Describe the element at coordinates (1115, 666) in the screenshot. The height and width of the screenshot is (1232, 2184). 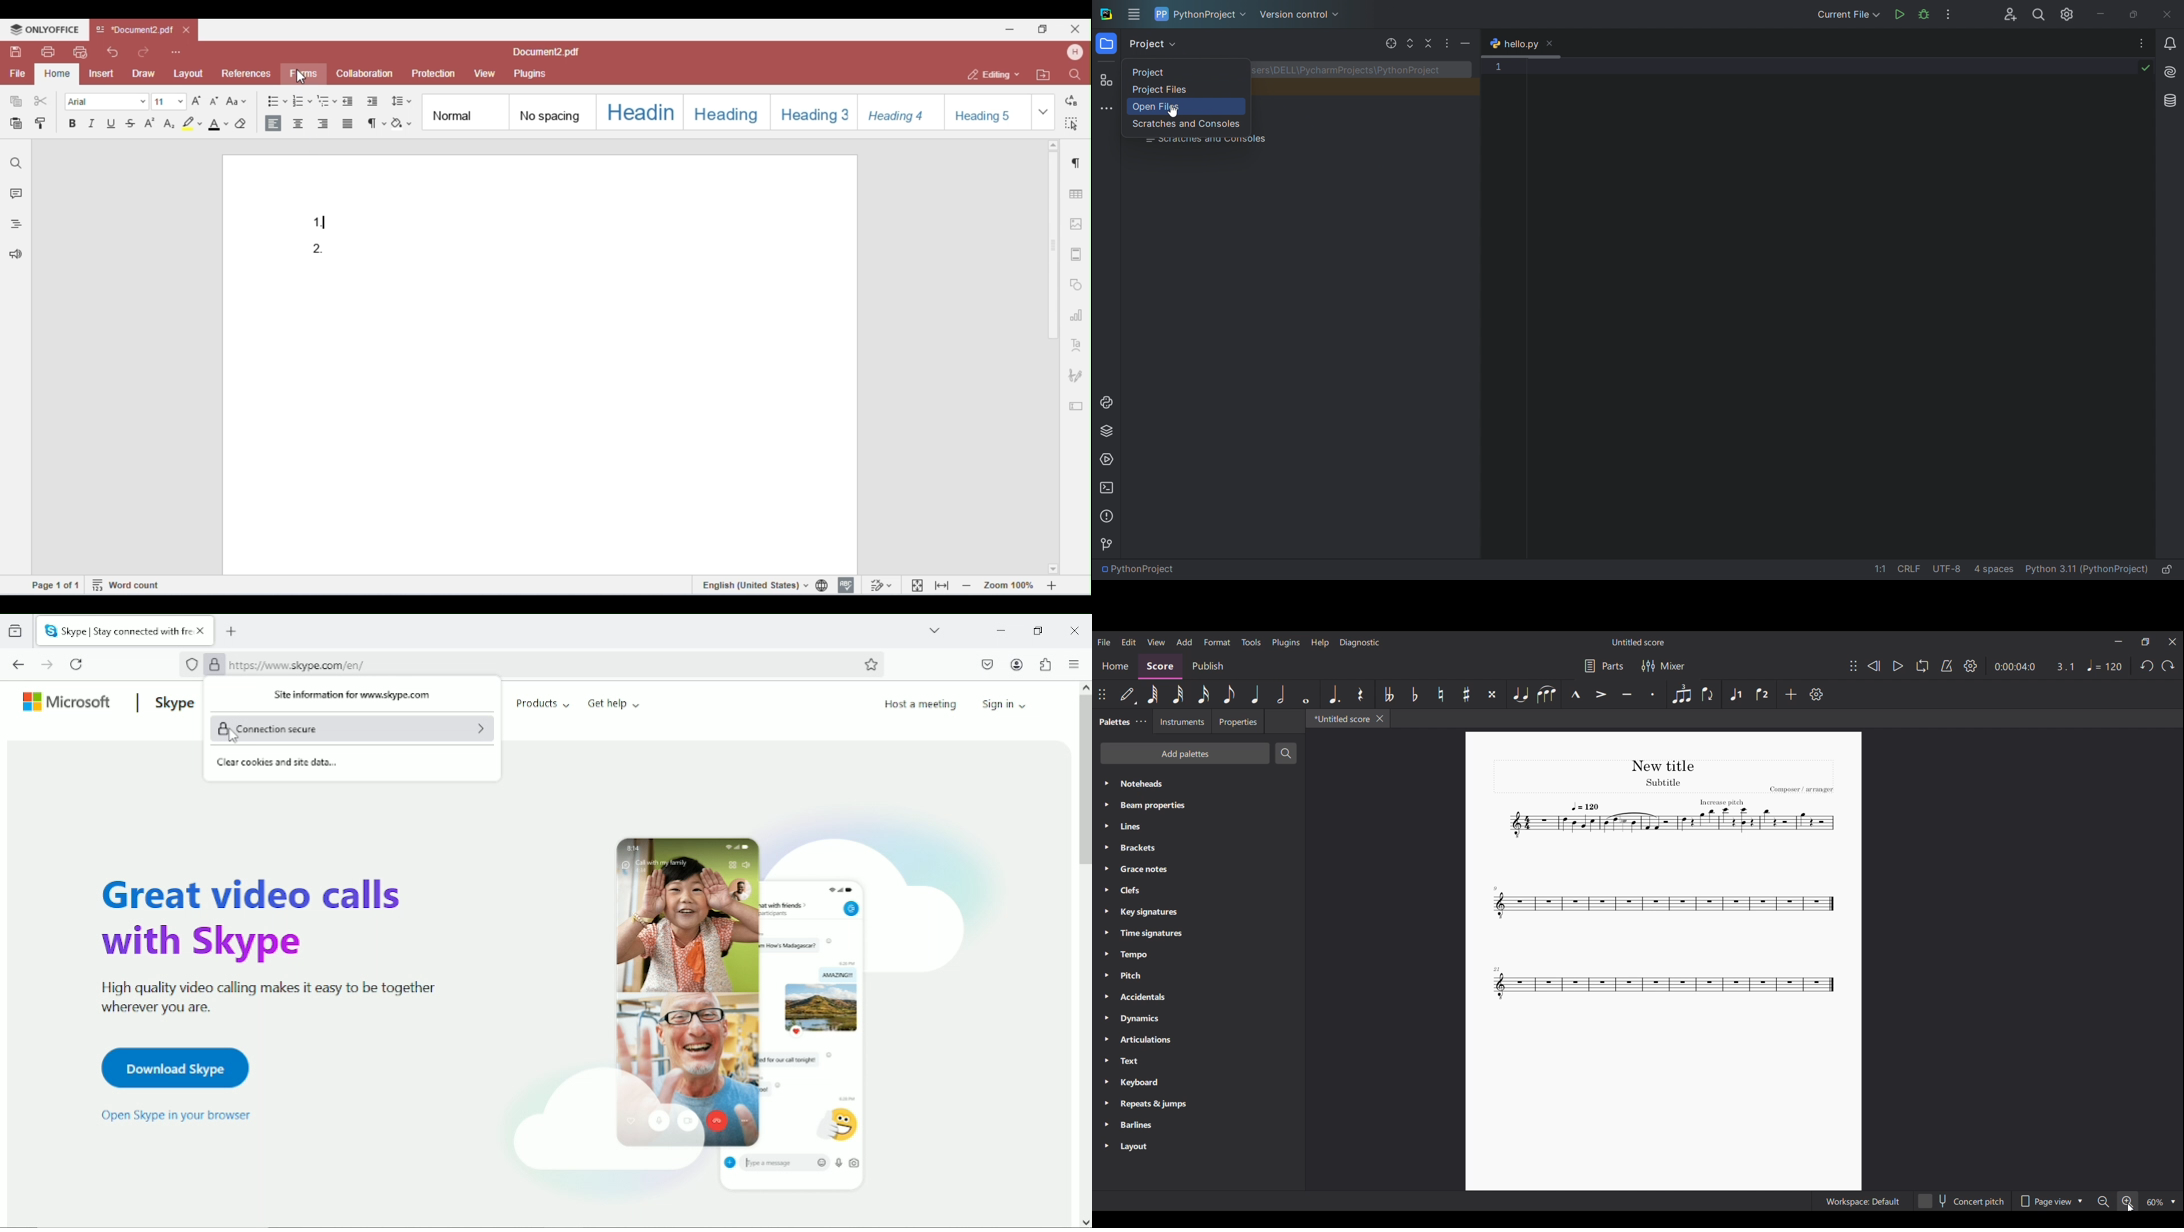
I see `Home section` at that location.